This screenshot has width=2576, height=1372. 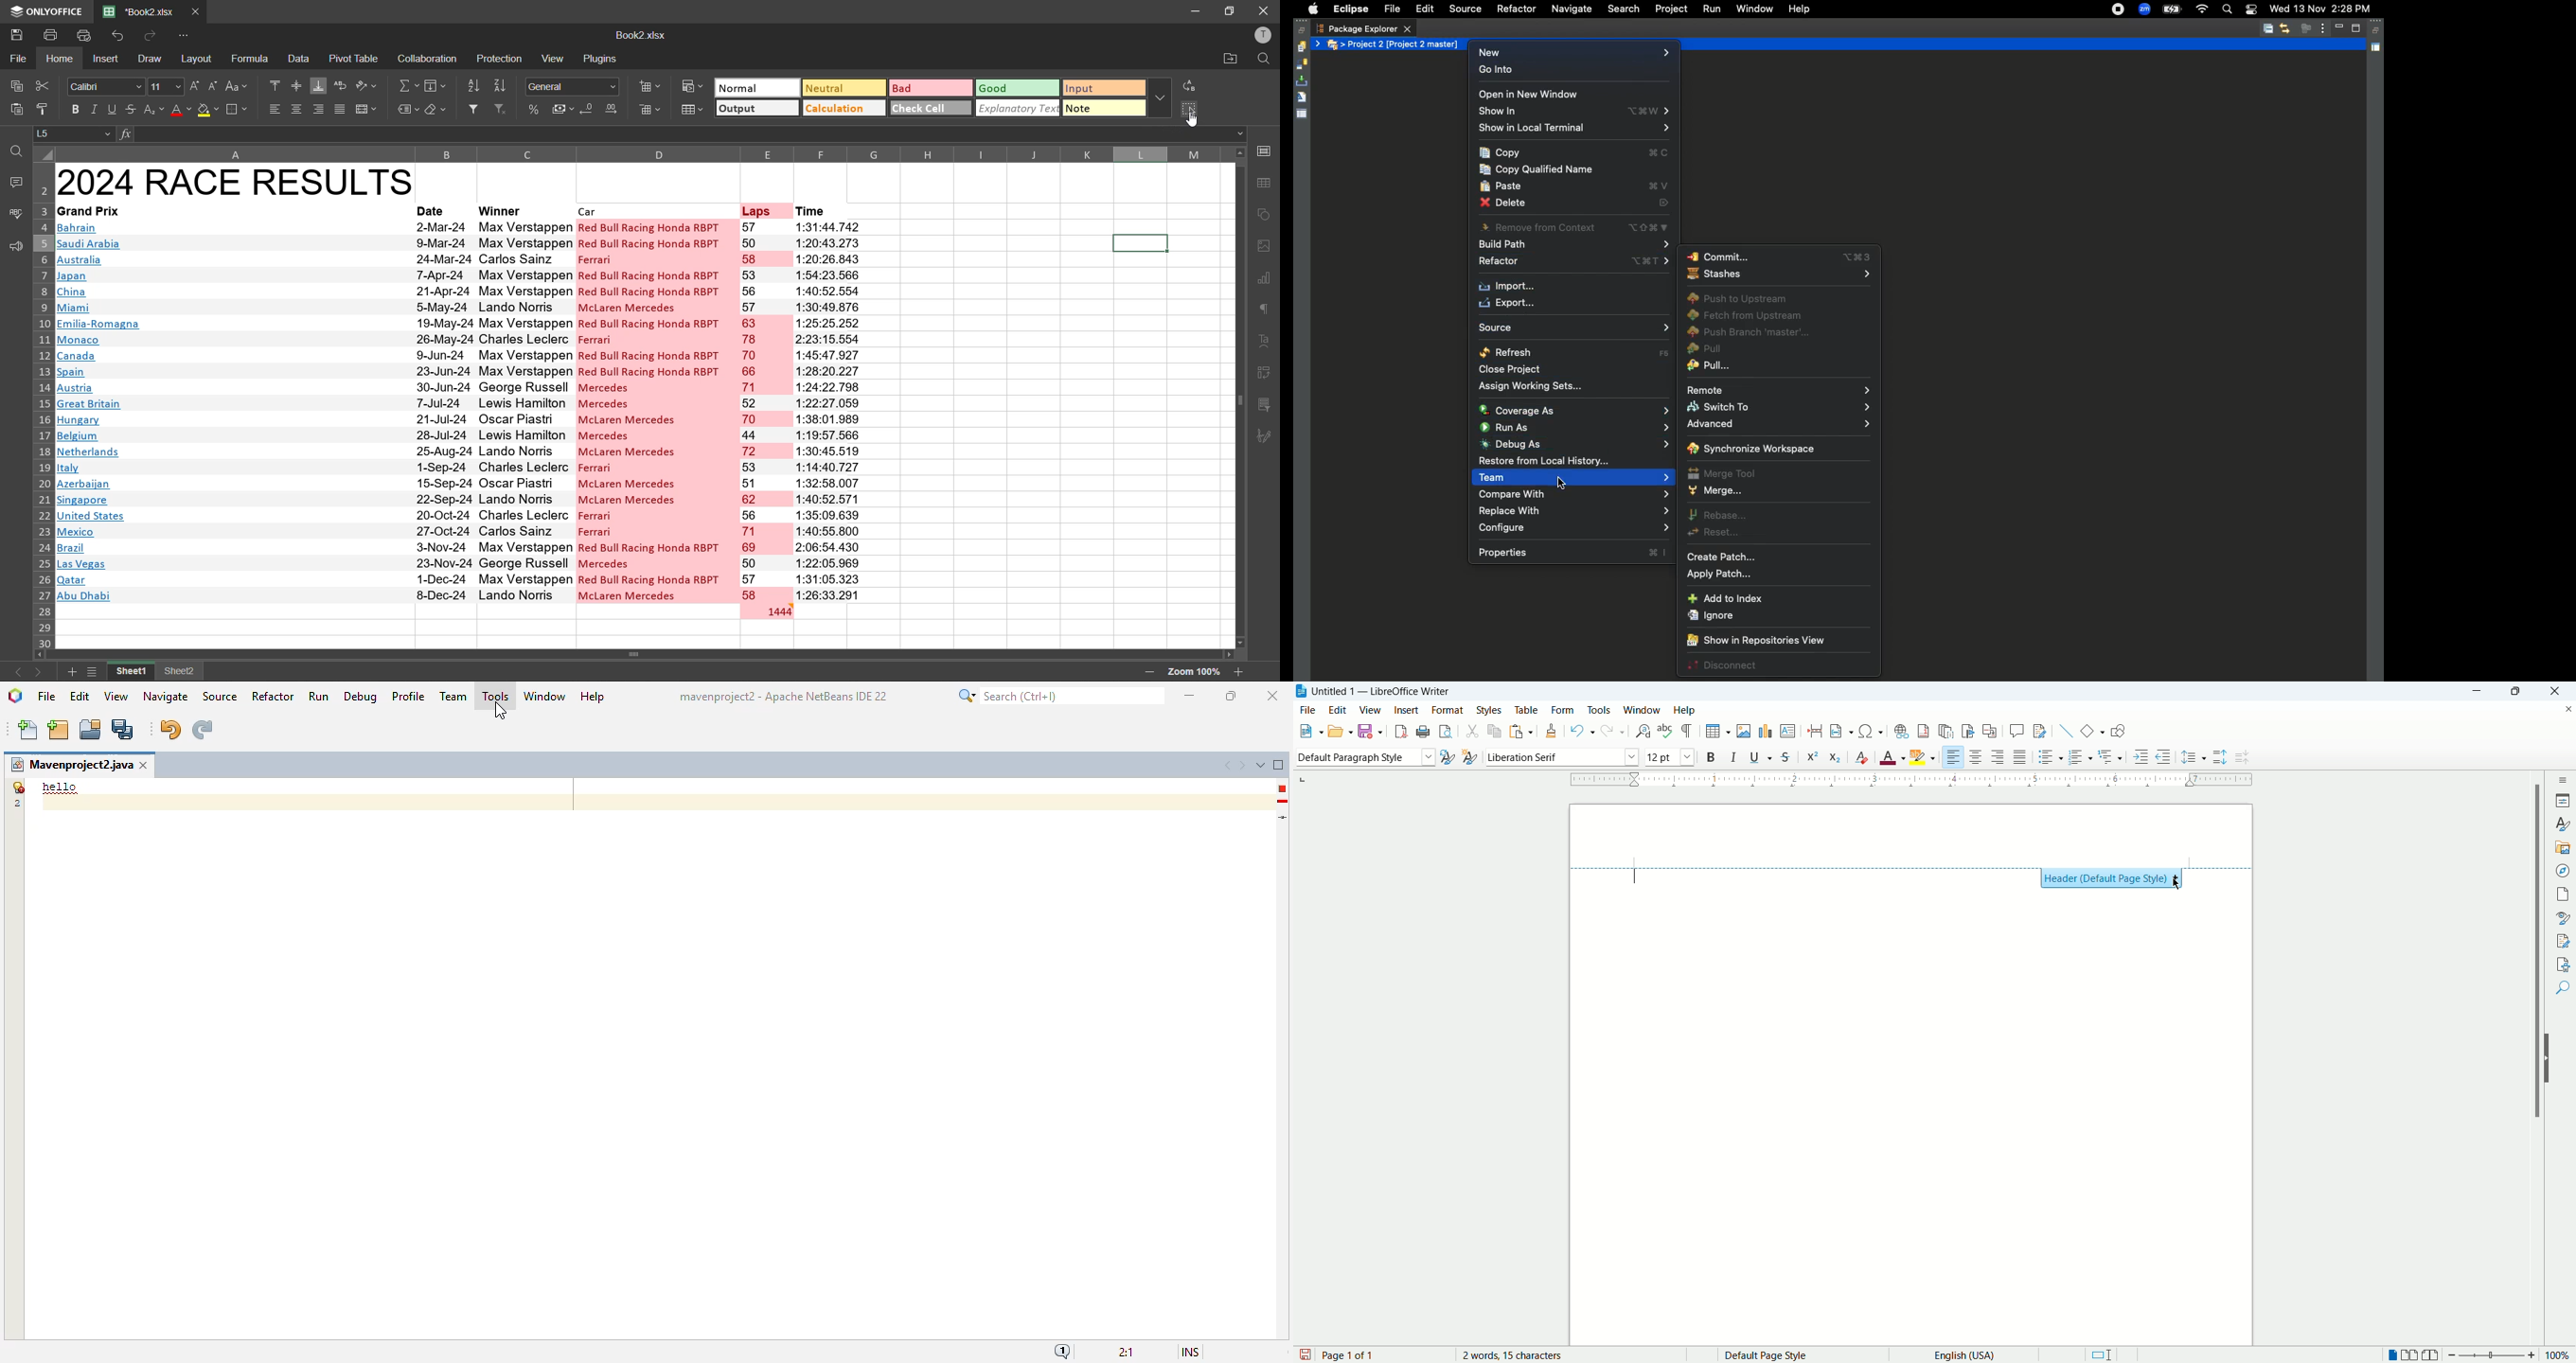 I want to click on select all, so click(x=1191, y=109).